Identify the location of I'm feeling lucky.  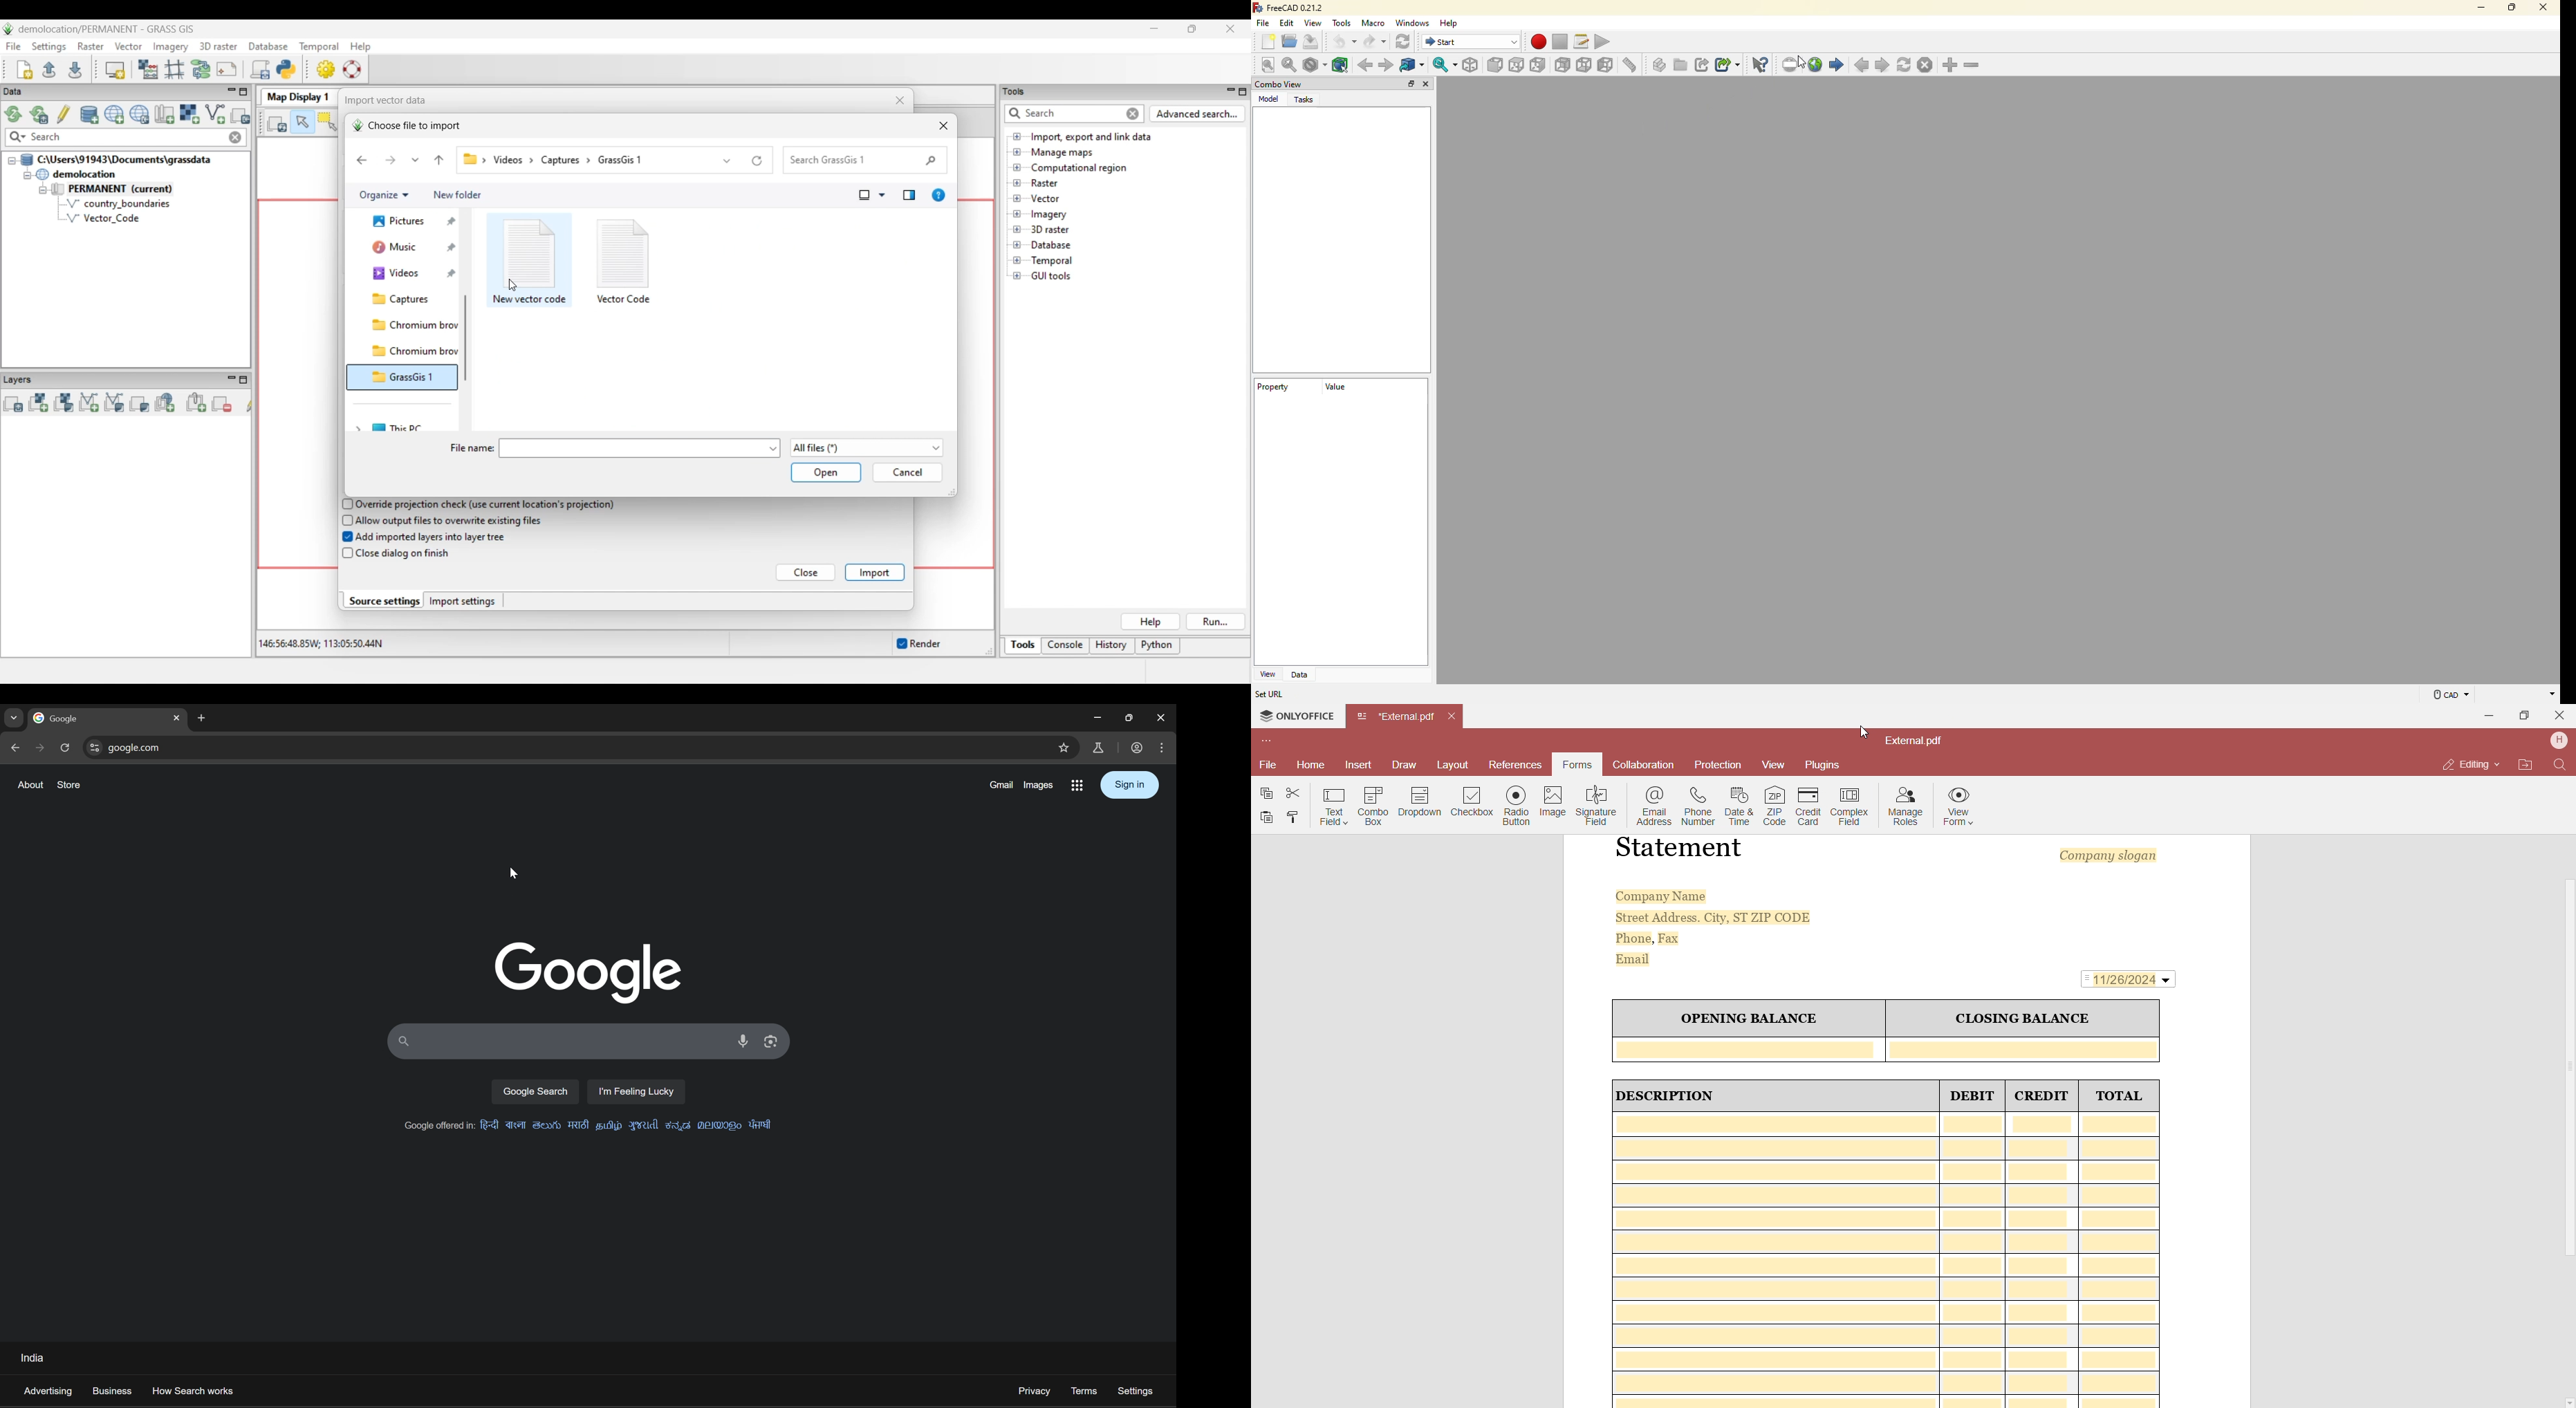
(636, 1091).